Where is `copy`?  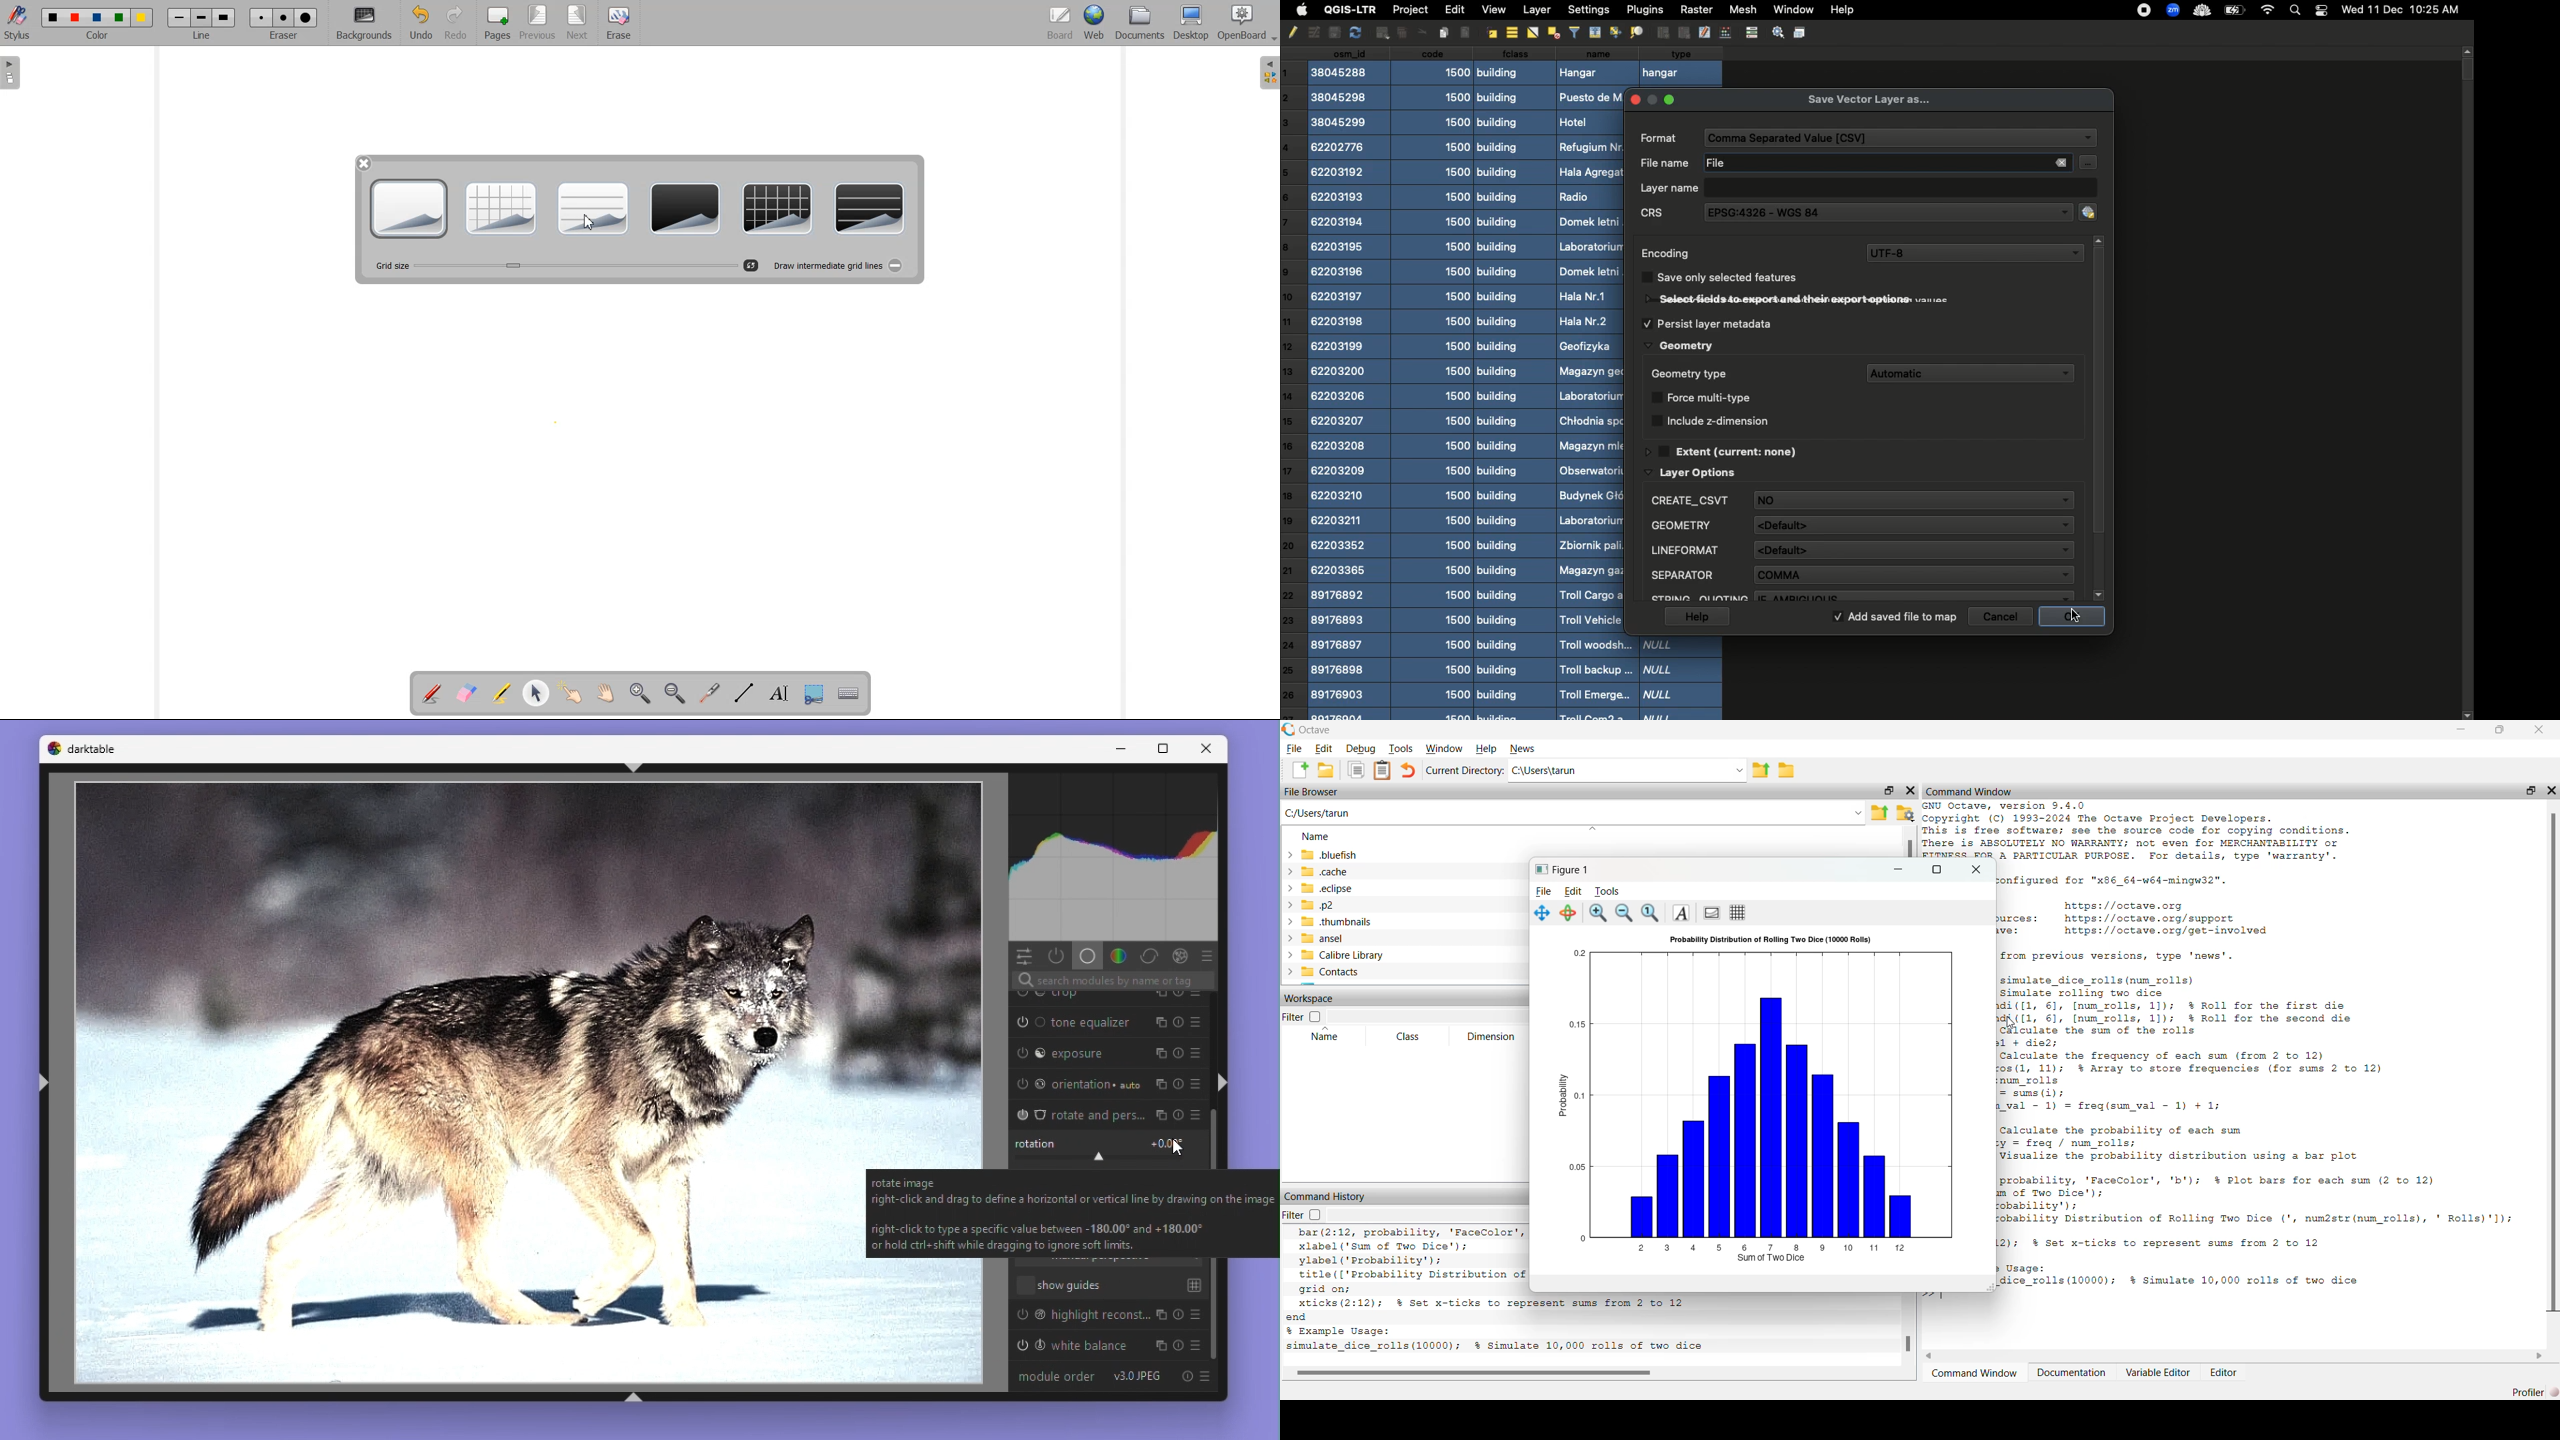
copy is located at coordinates (1356, 770).